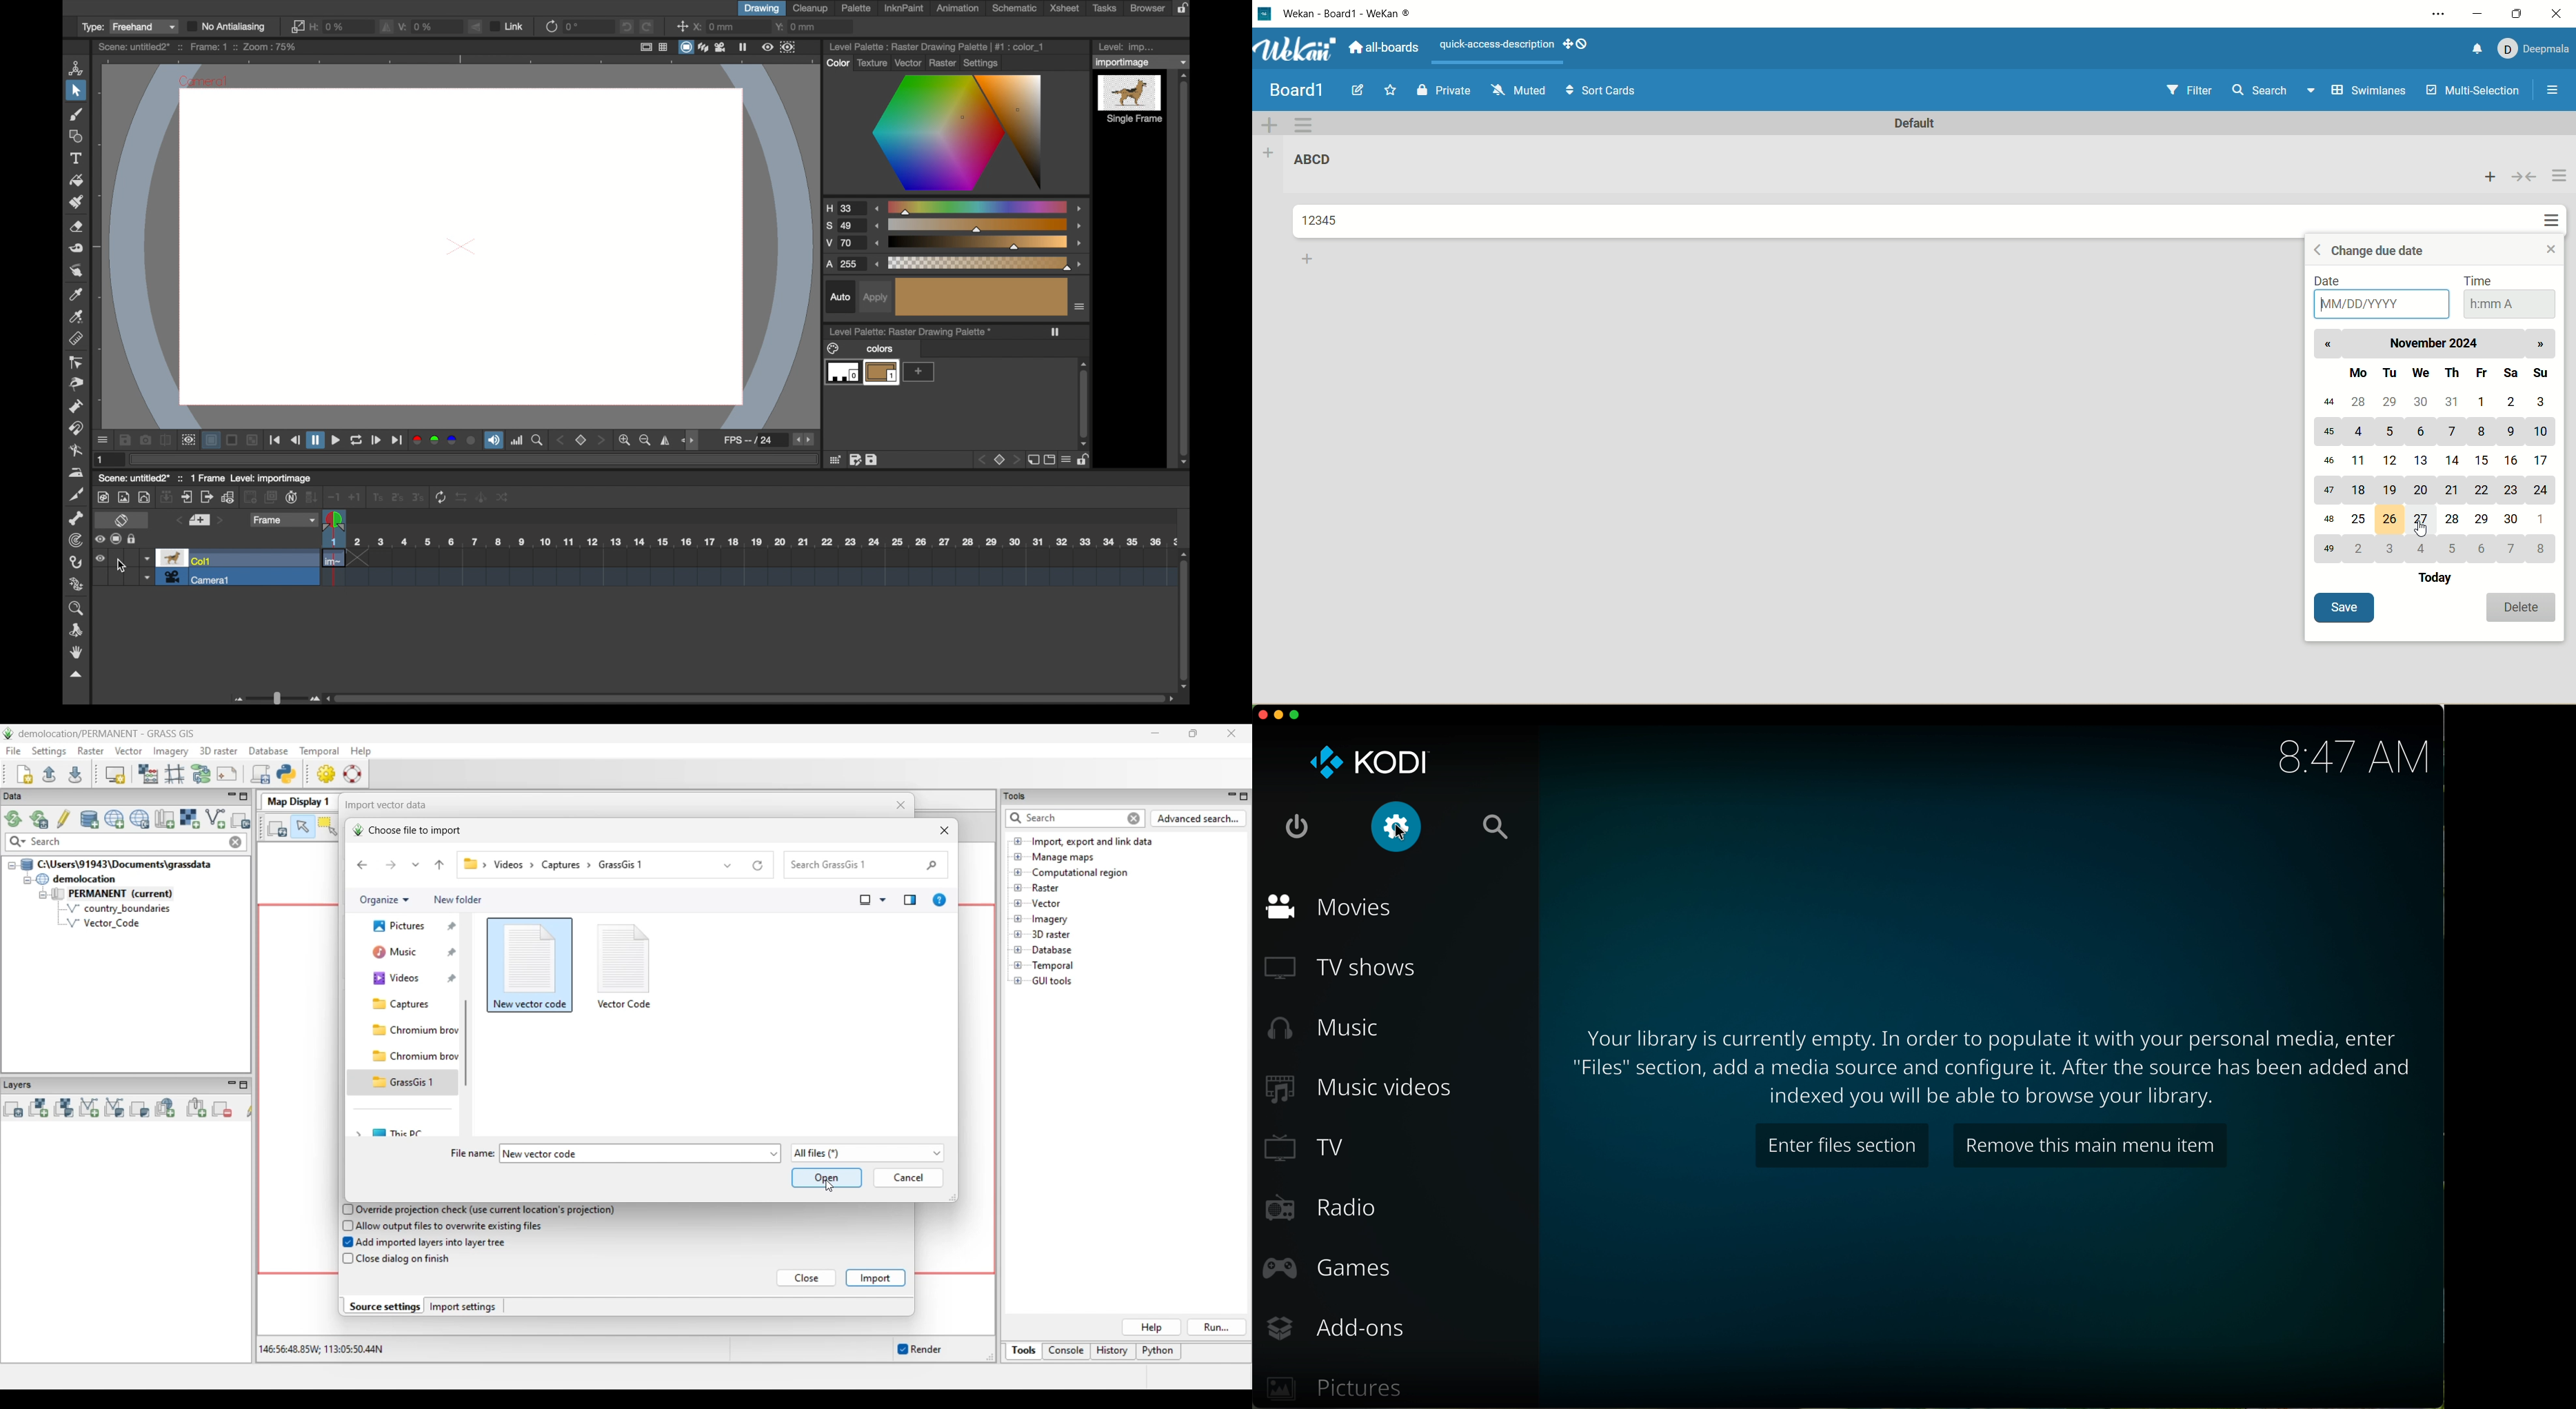 This screenshot has height=1428, width=2576. What do you see at coordinates (2441, 579) in the screenshot?
I see `today` at bounding box center [2441, 579].